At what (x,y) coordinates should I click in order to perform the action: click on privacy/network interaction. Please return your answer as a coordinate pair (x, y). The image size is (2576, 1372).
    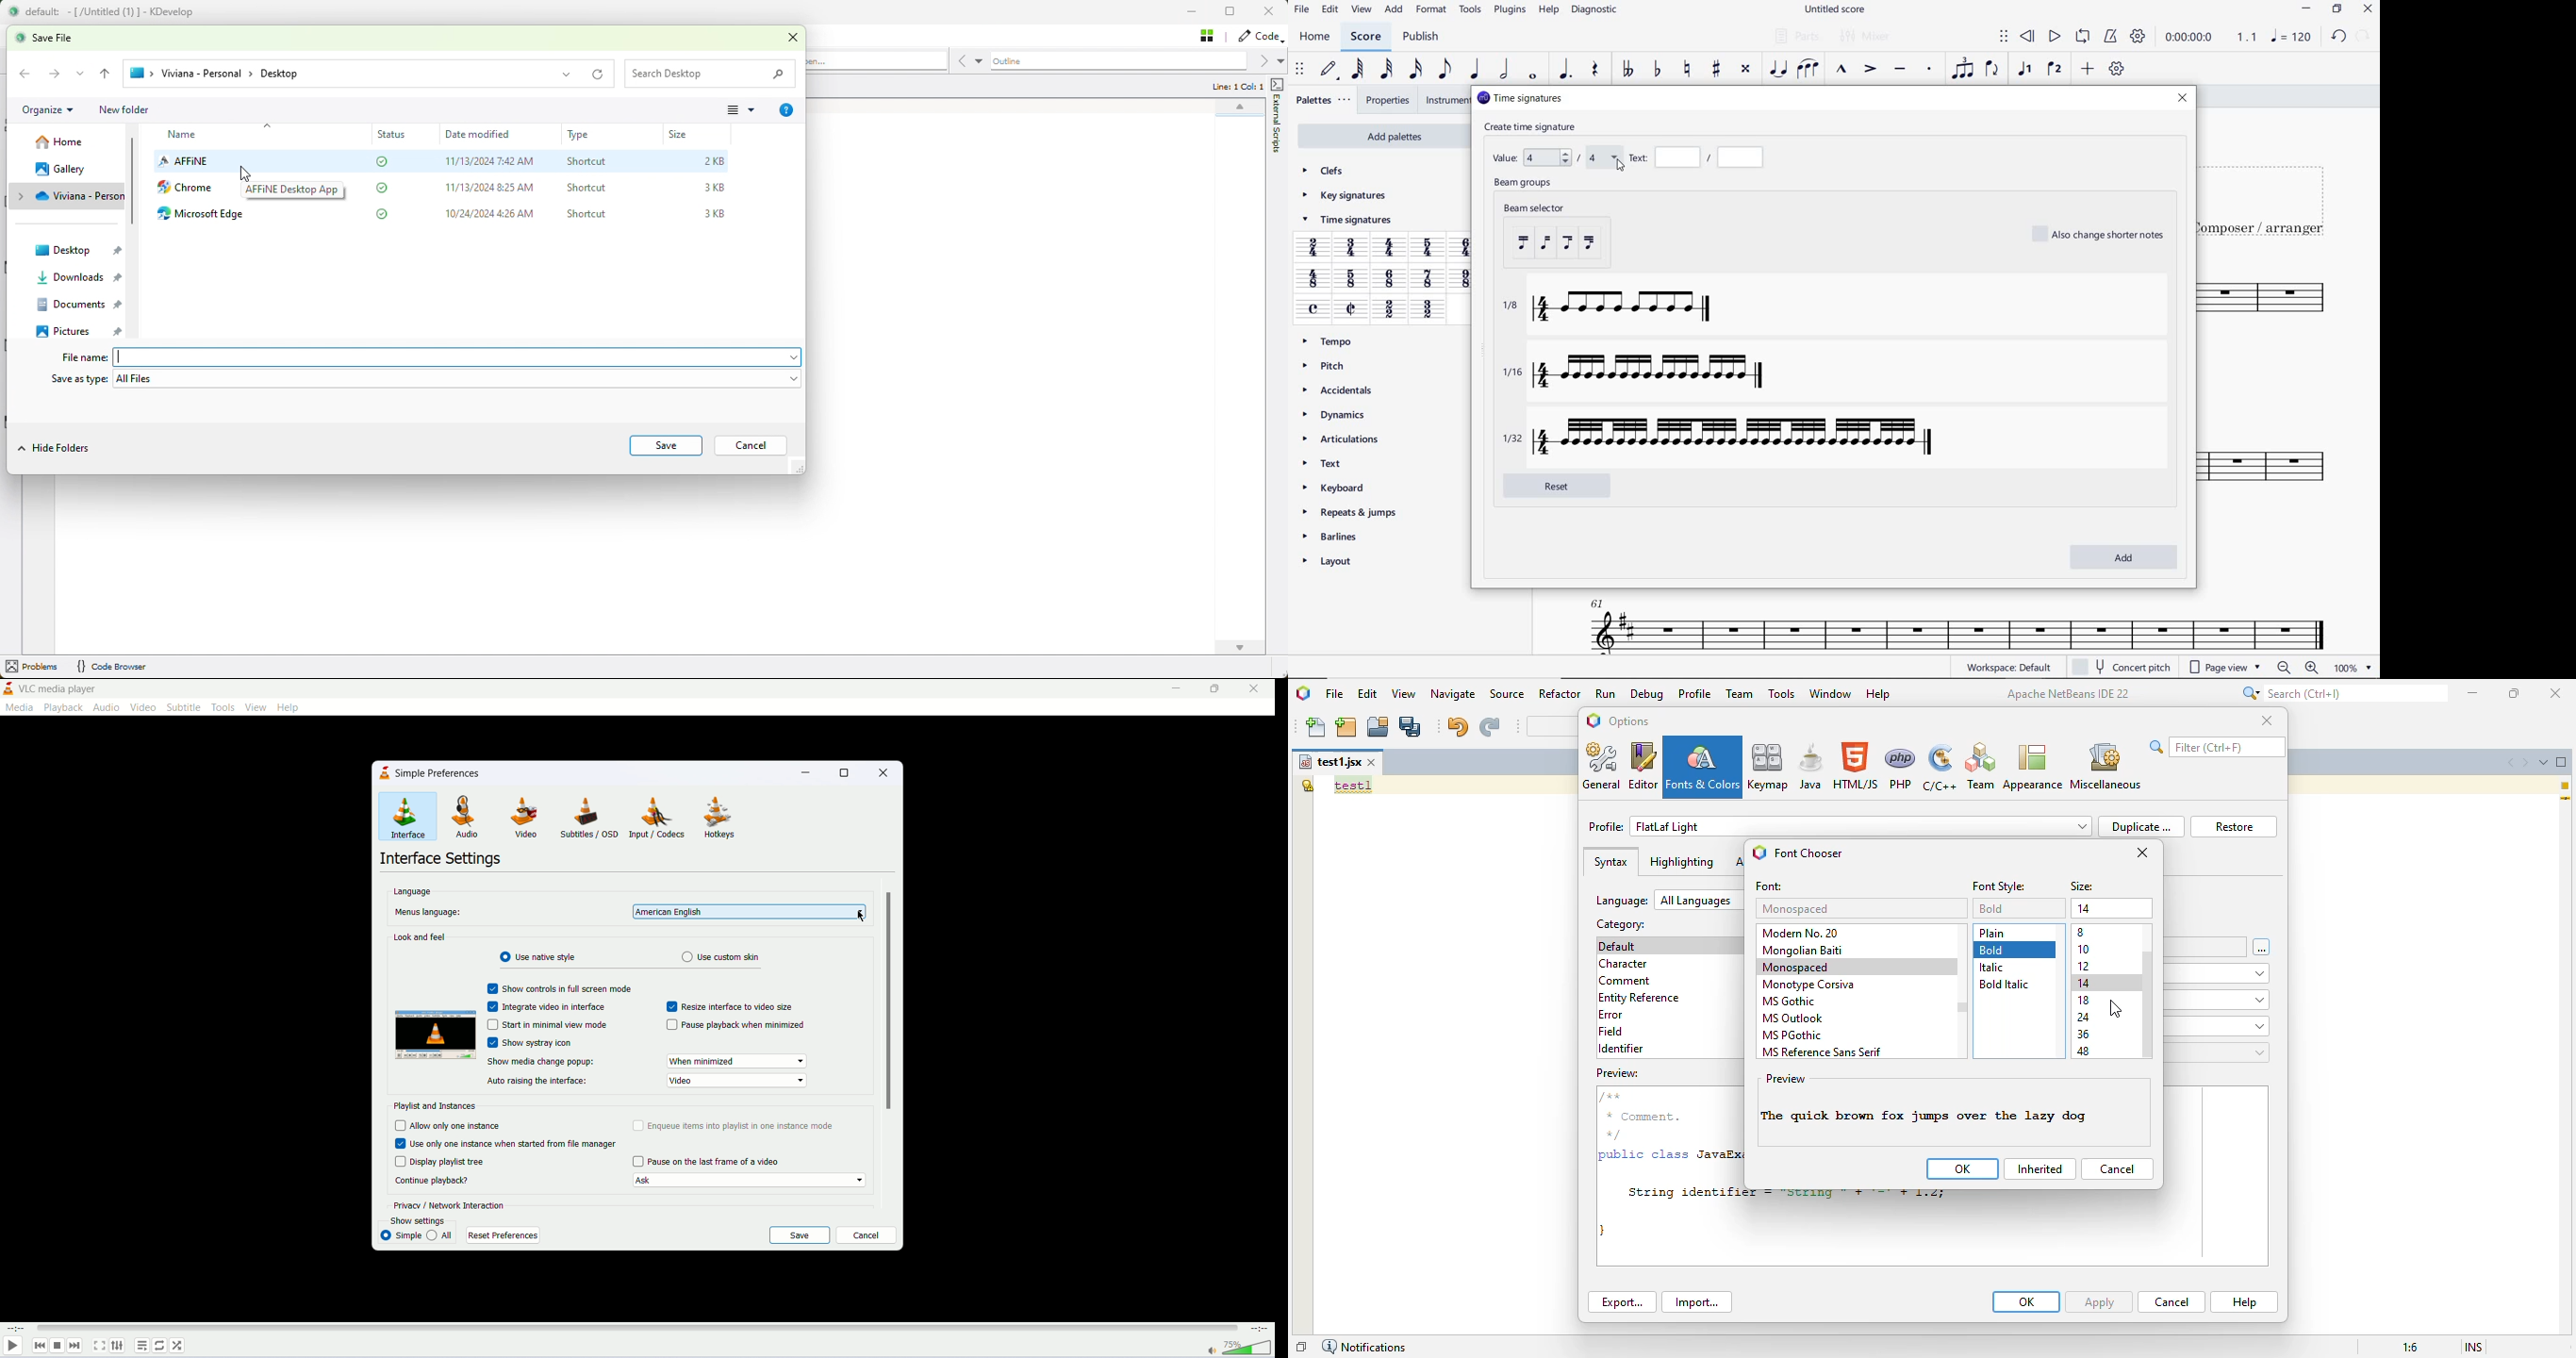
    Looking at the image, I should click on (448, 1205).